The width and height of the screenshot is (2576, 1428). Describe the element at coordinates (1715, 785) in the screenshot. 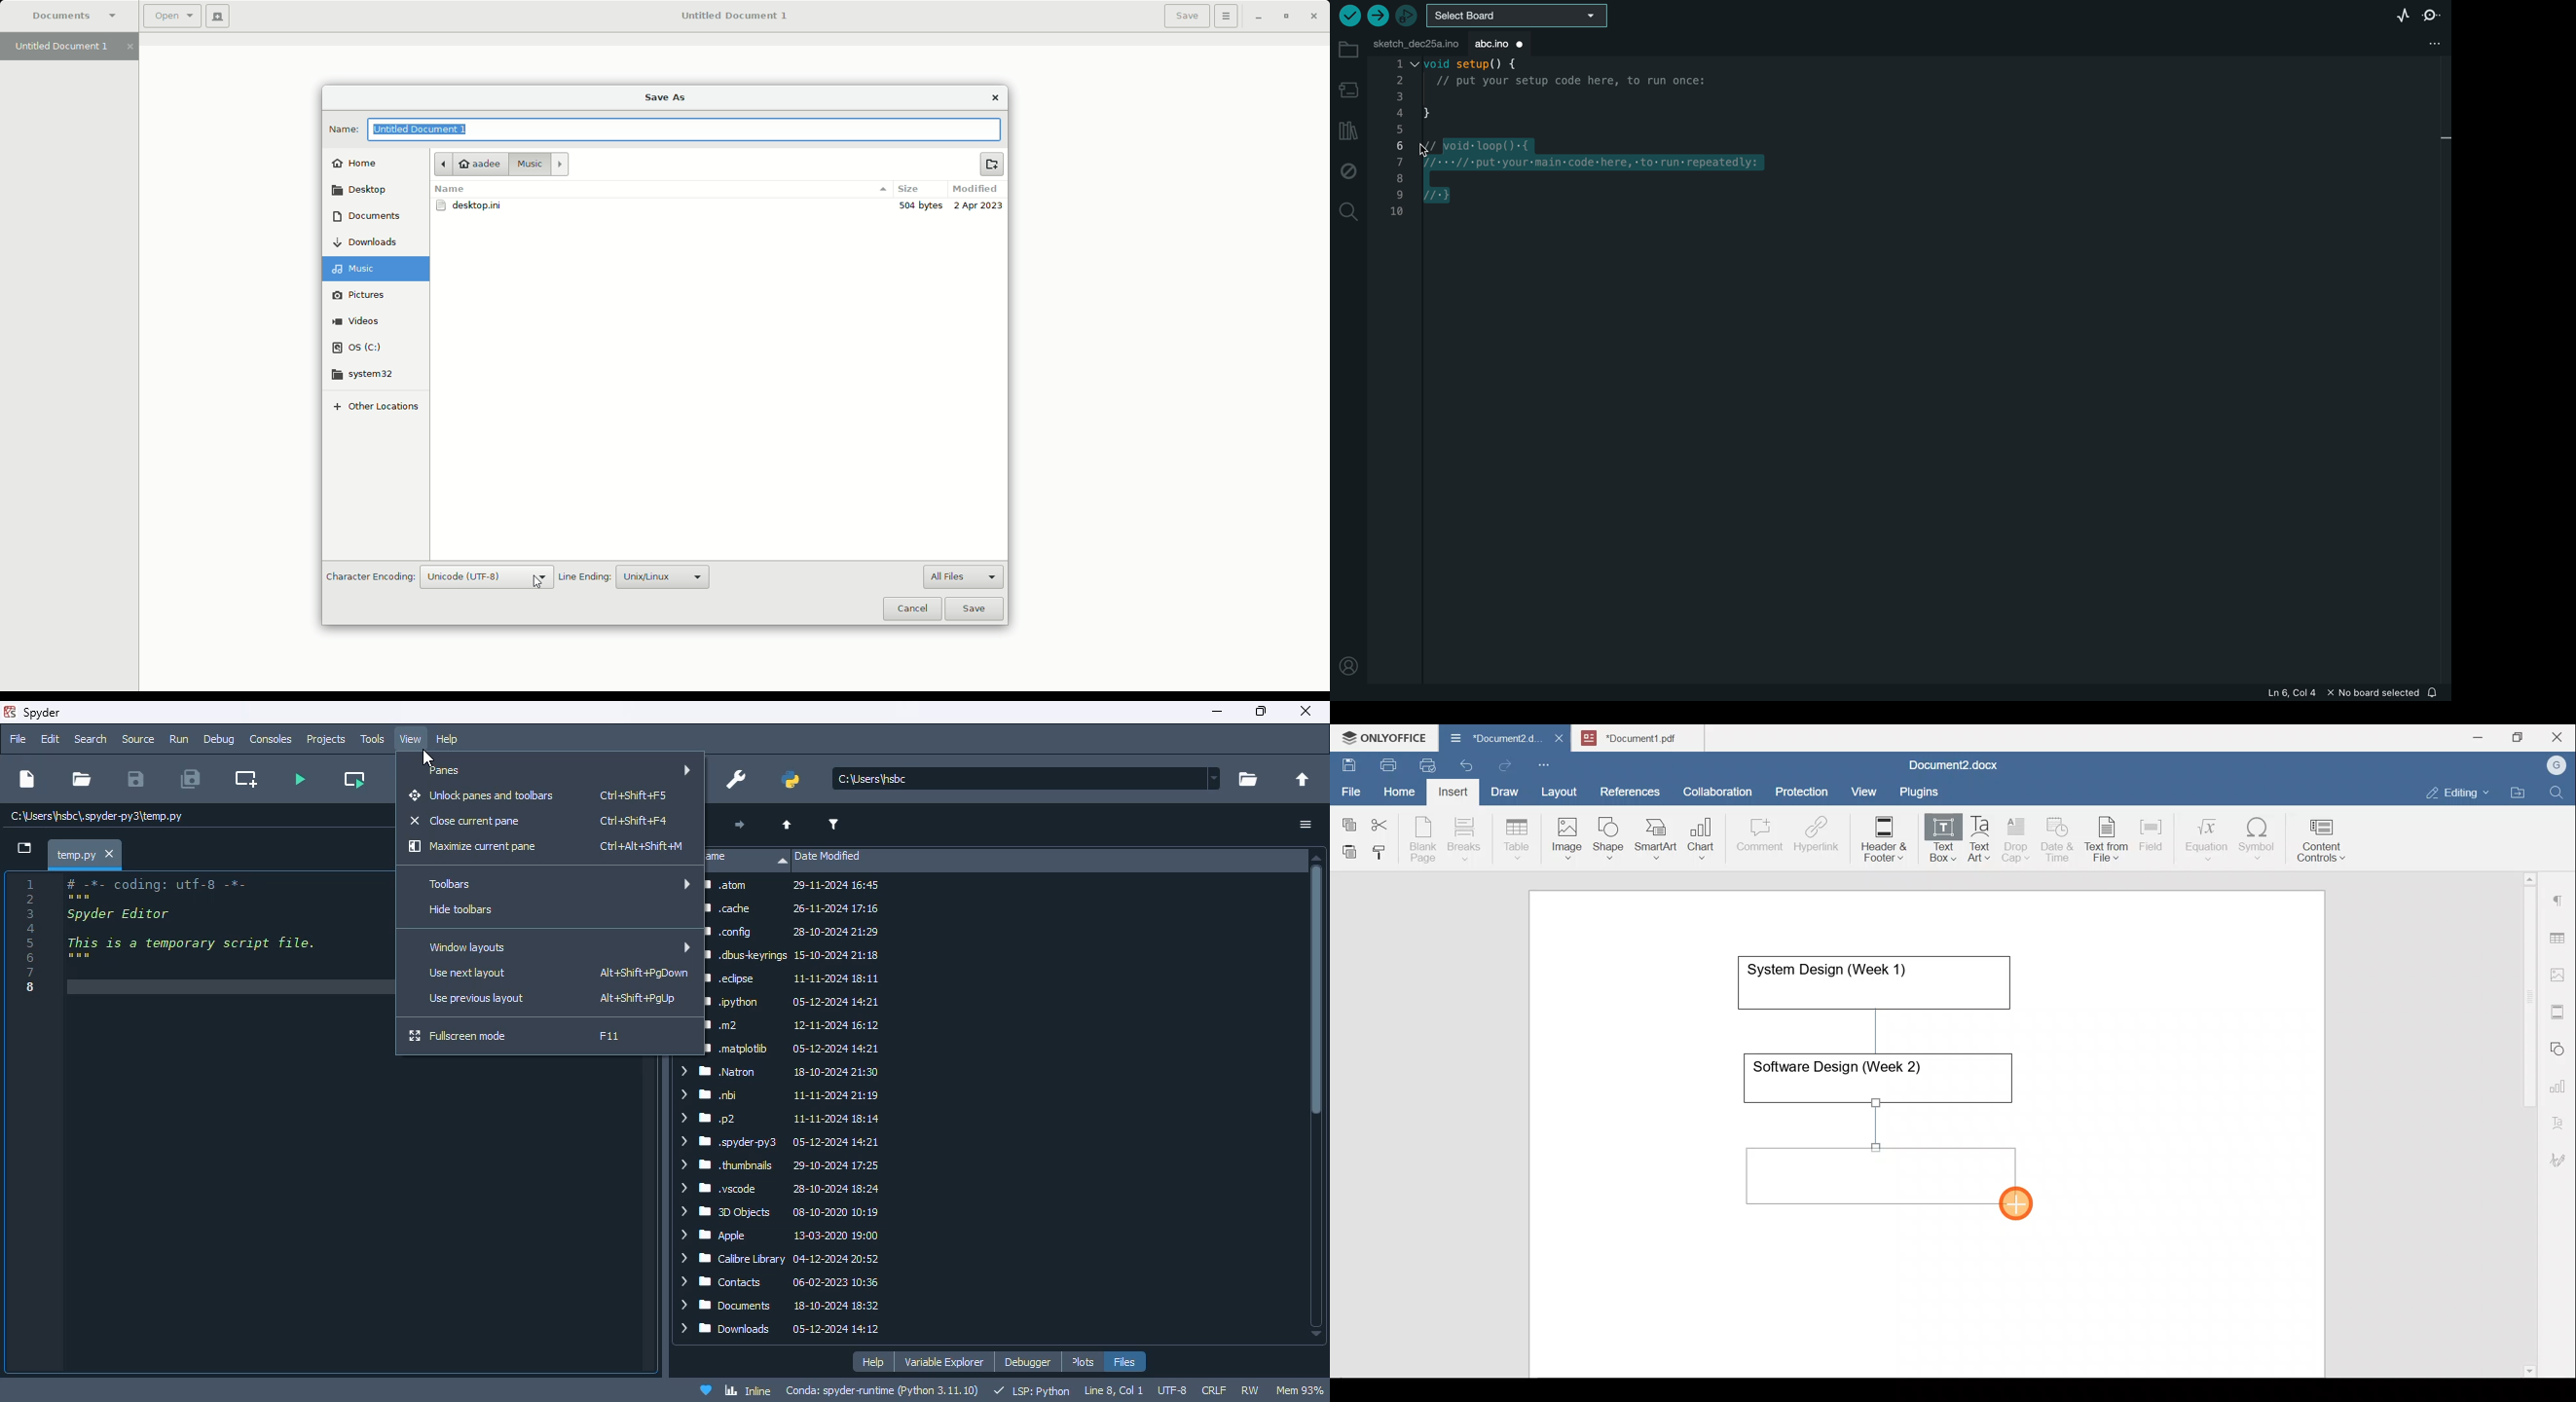

I see `Collaboration` at that location.